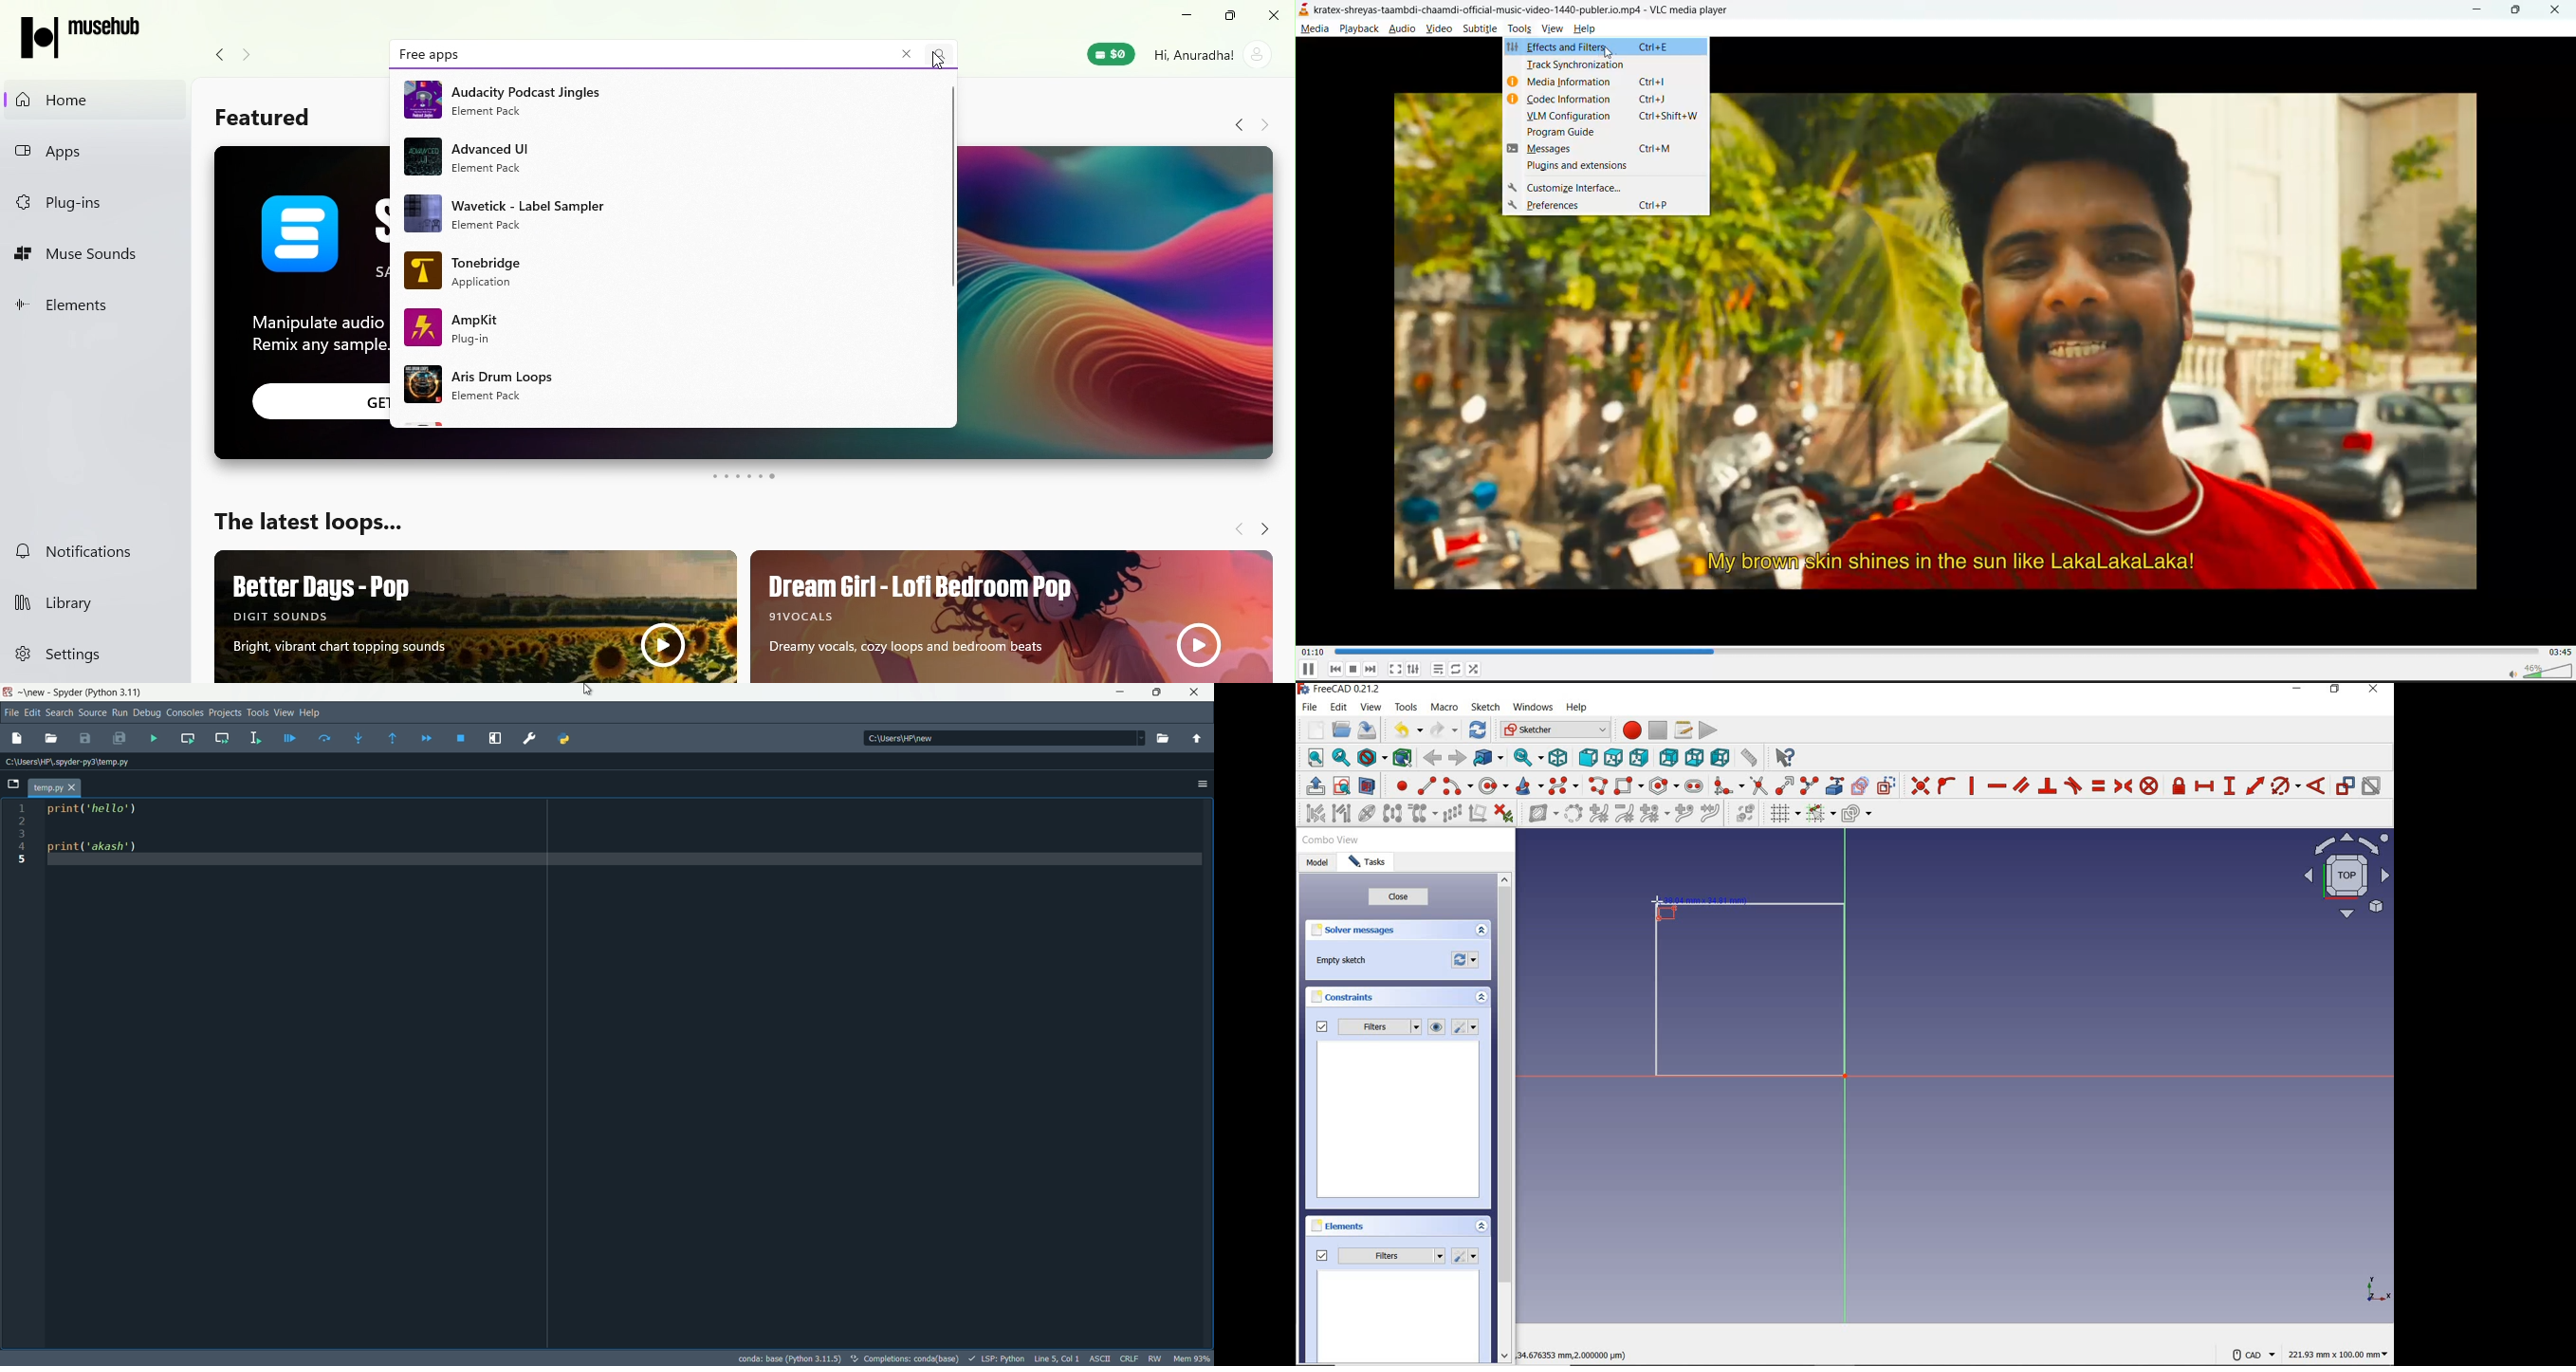 This screenshot has width=2576, height=1372. Describe the element at coordinates (1392, 813) in the screenshot. I see `symmetry` at that location.